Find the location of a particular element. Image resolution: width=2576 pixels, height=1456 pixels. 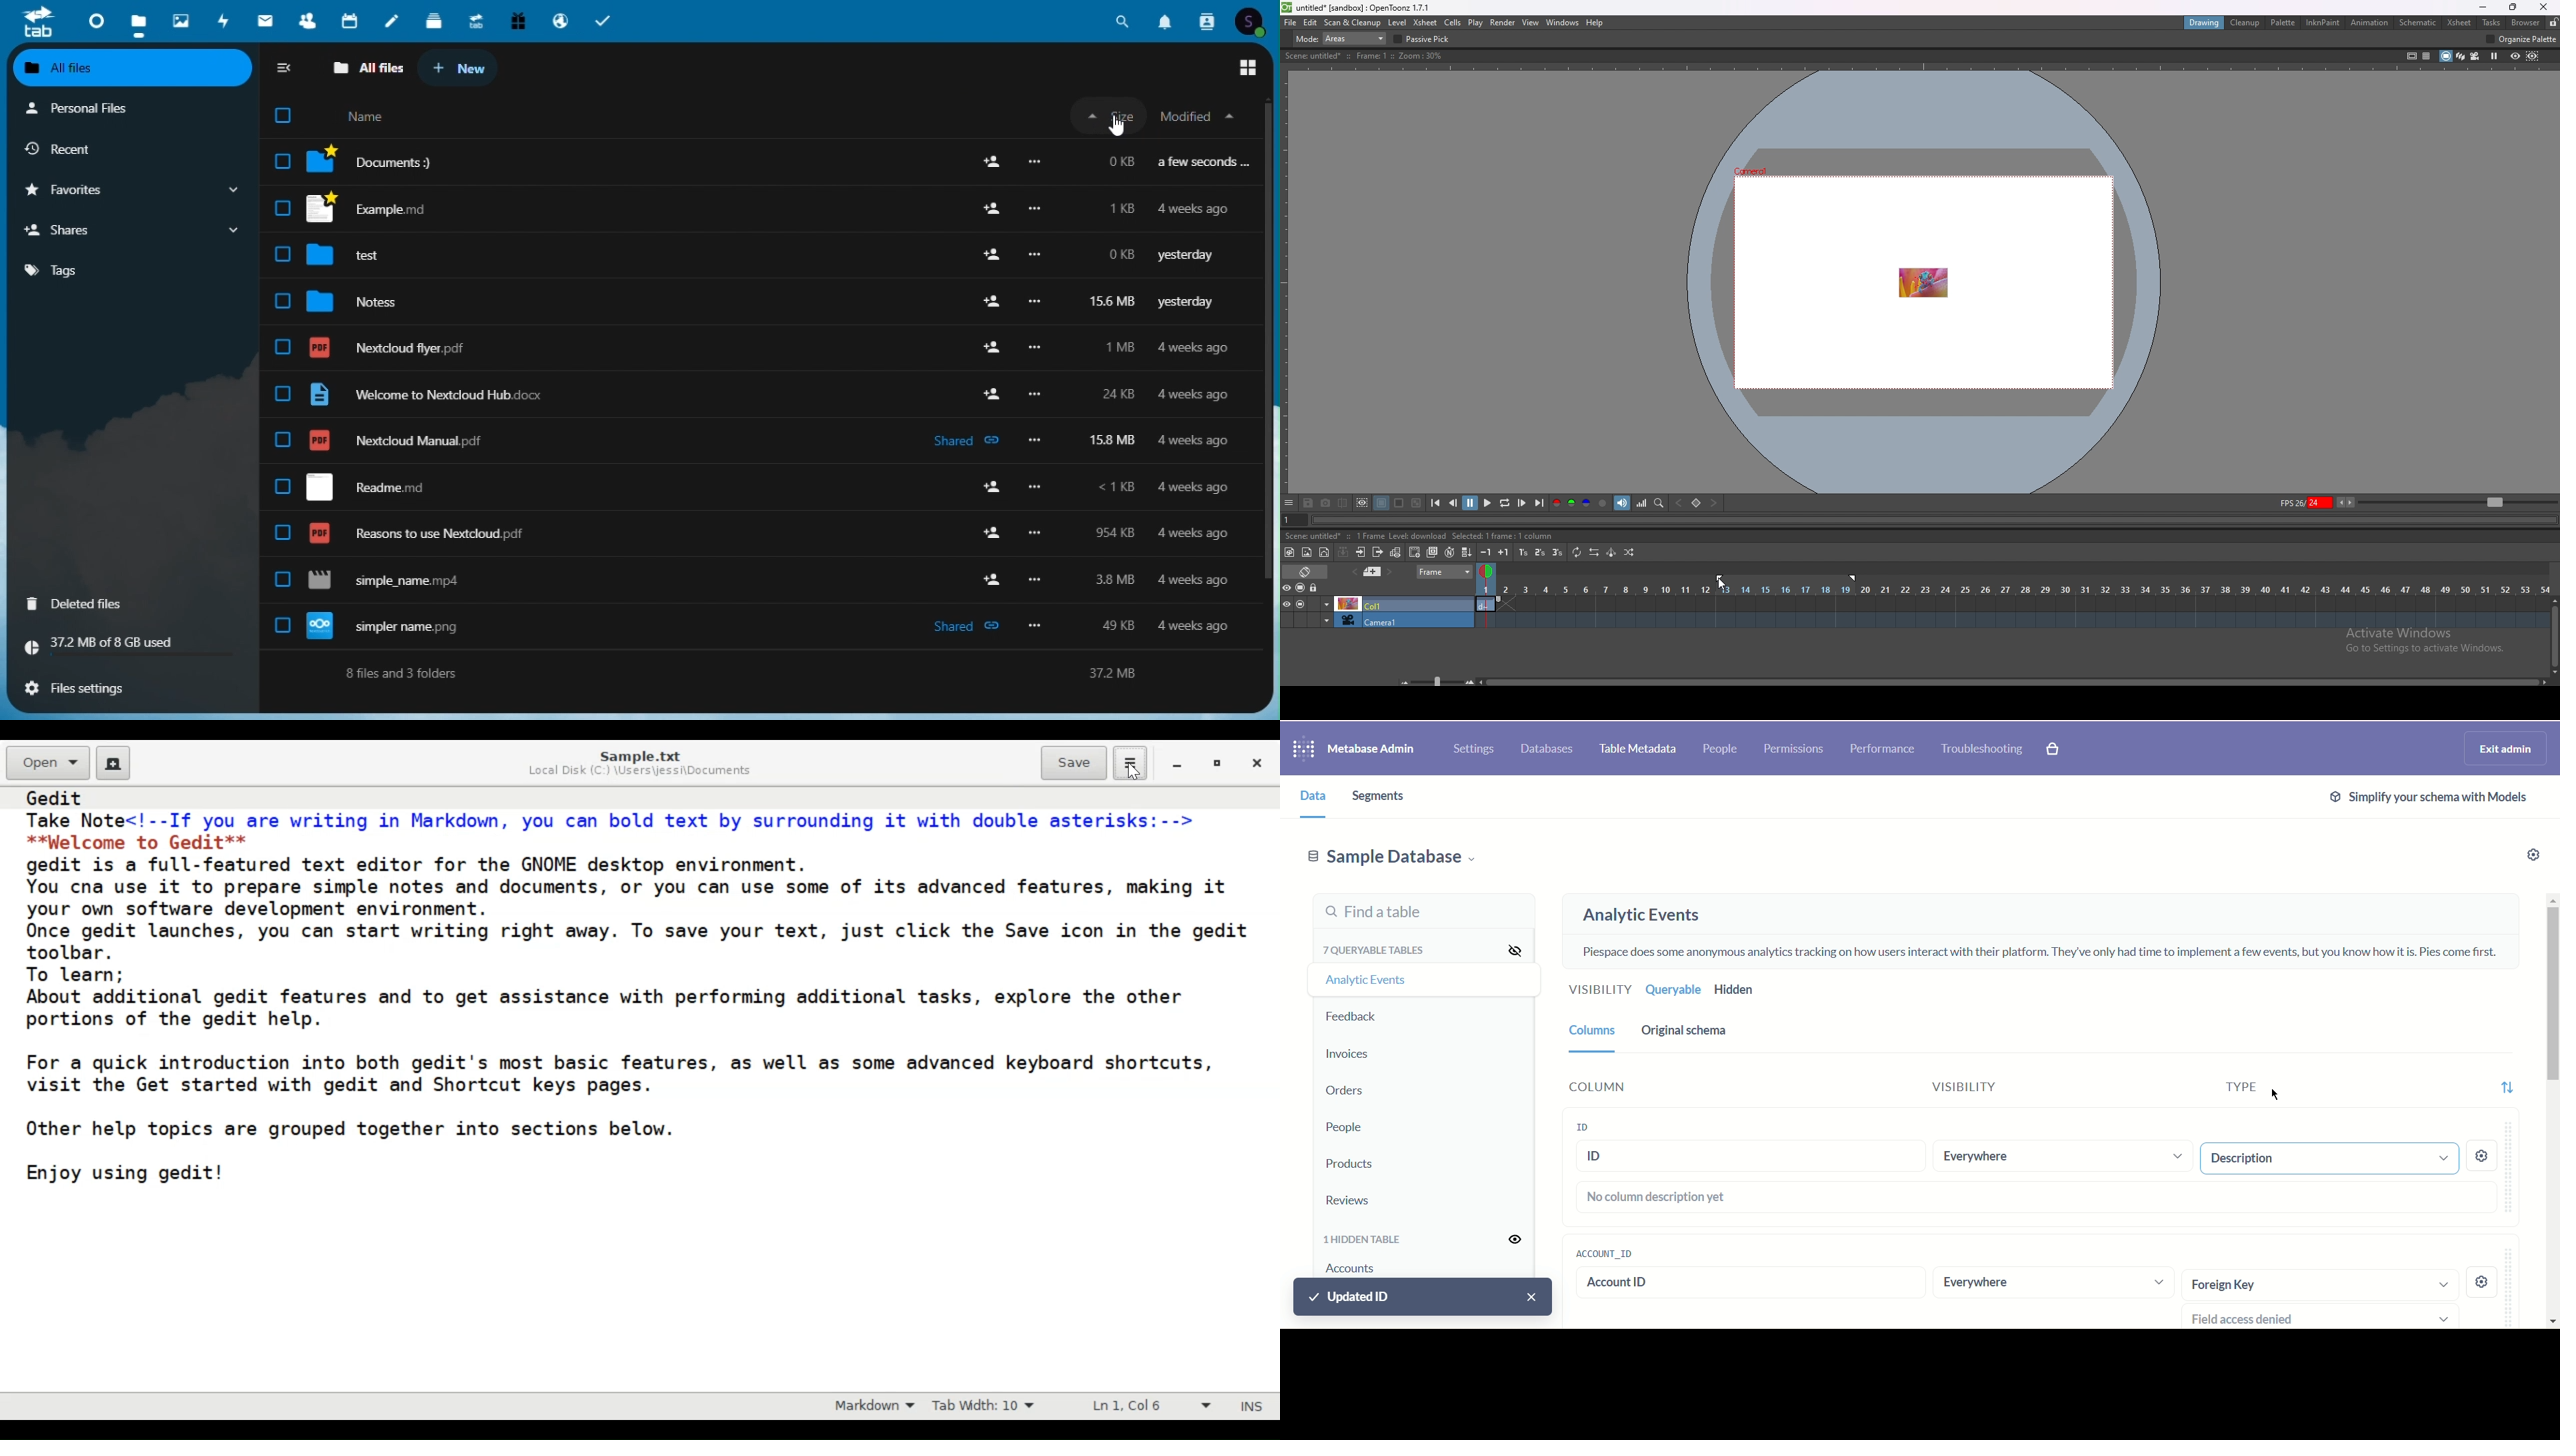

tags is located at coordinates (131, 271).